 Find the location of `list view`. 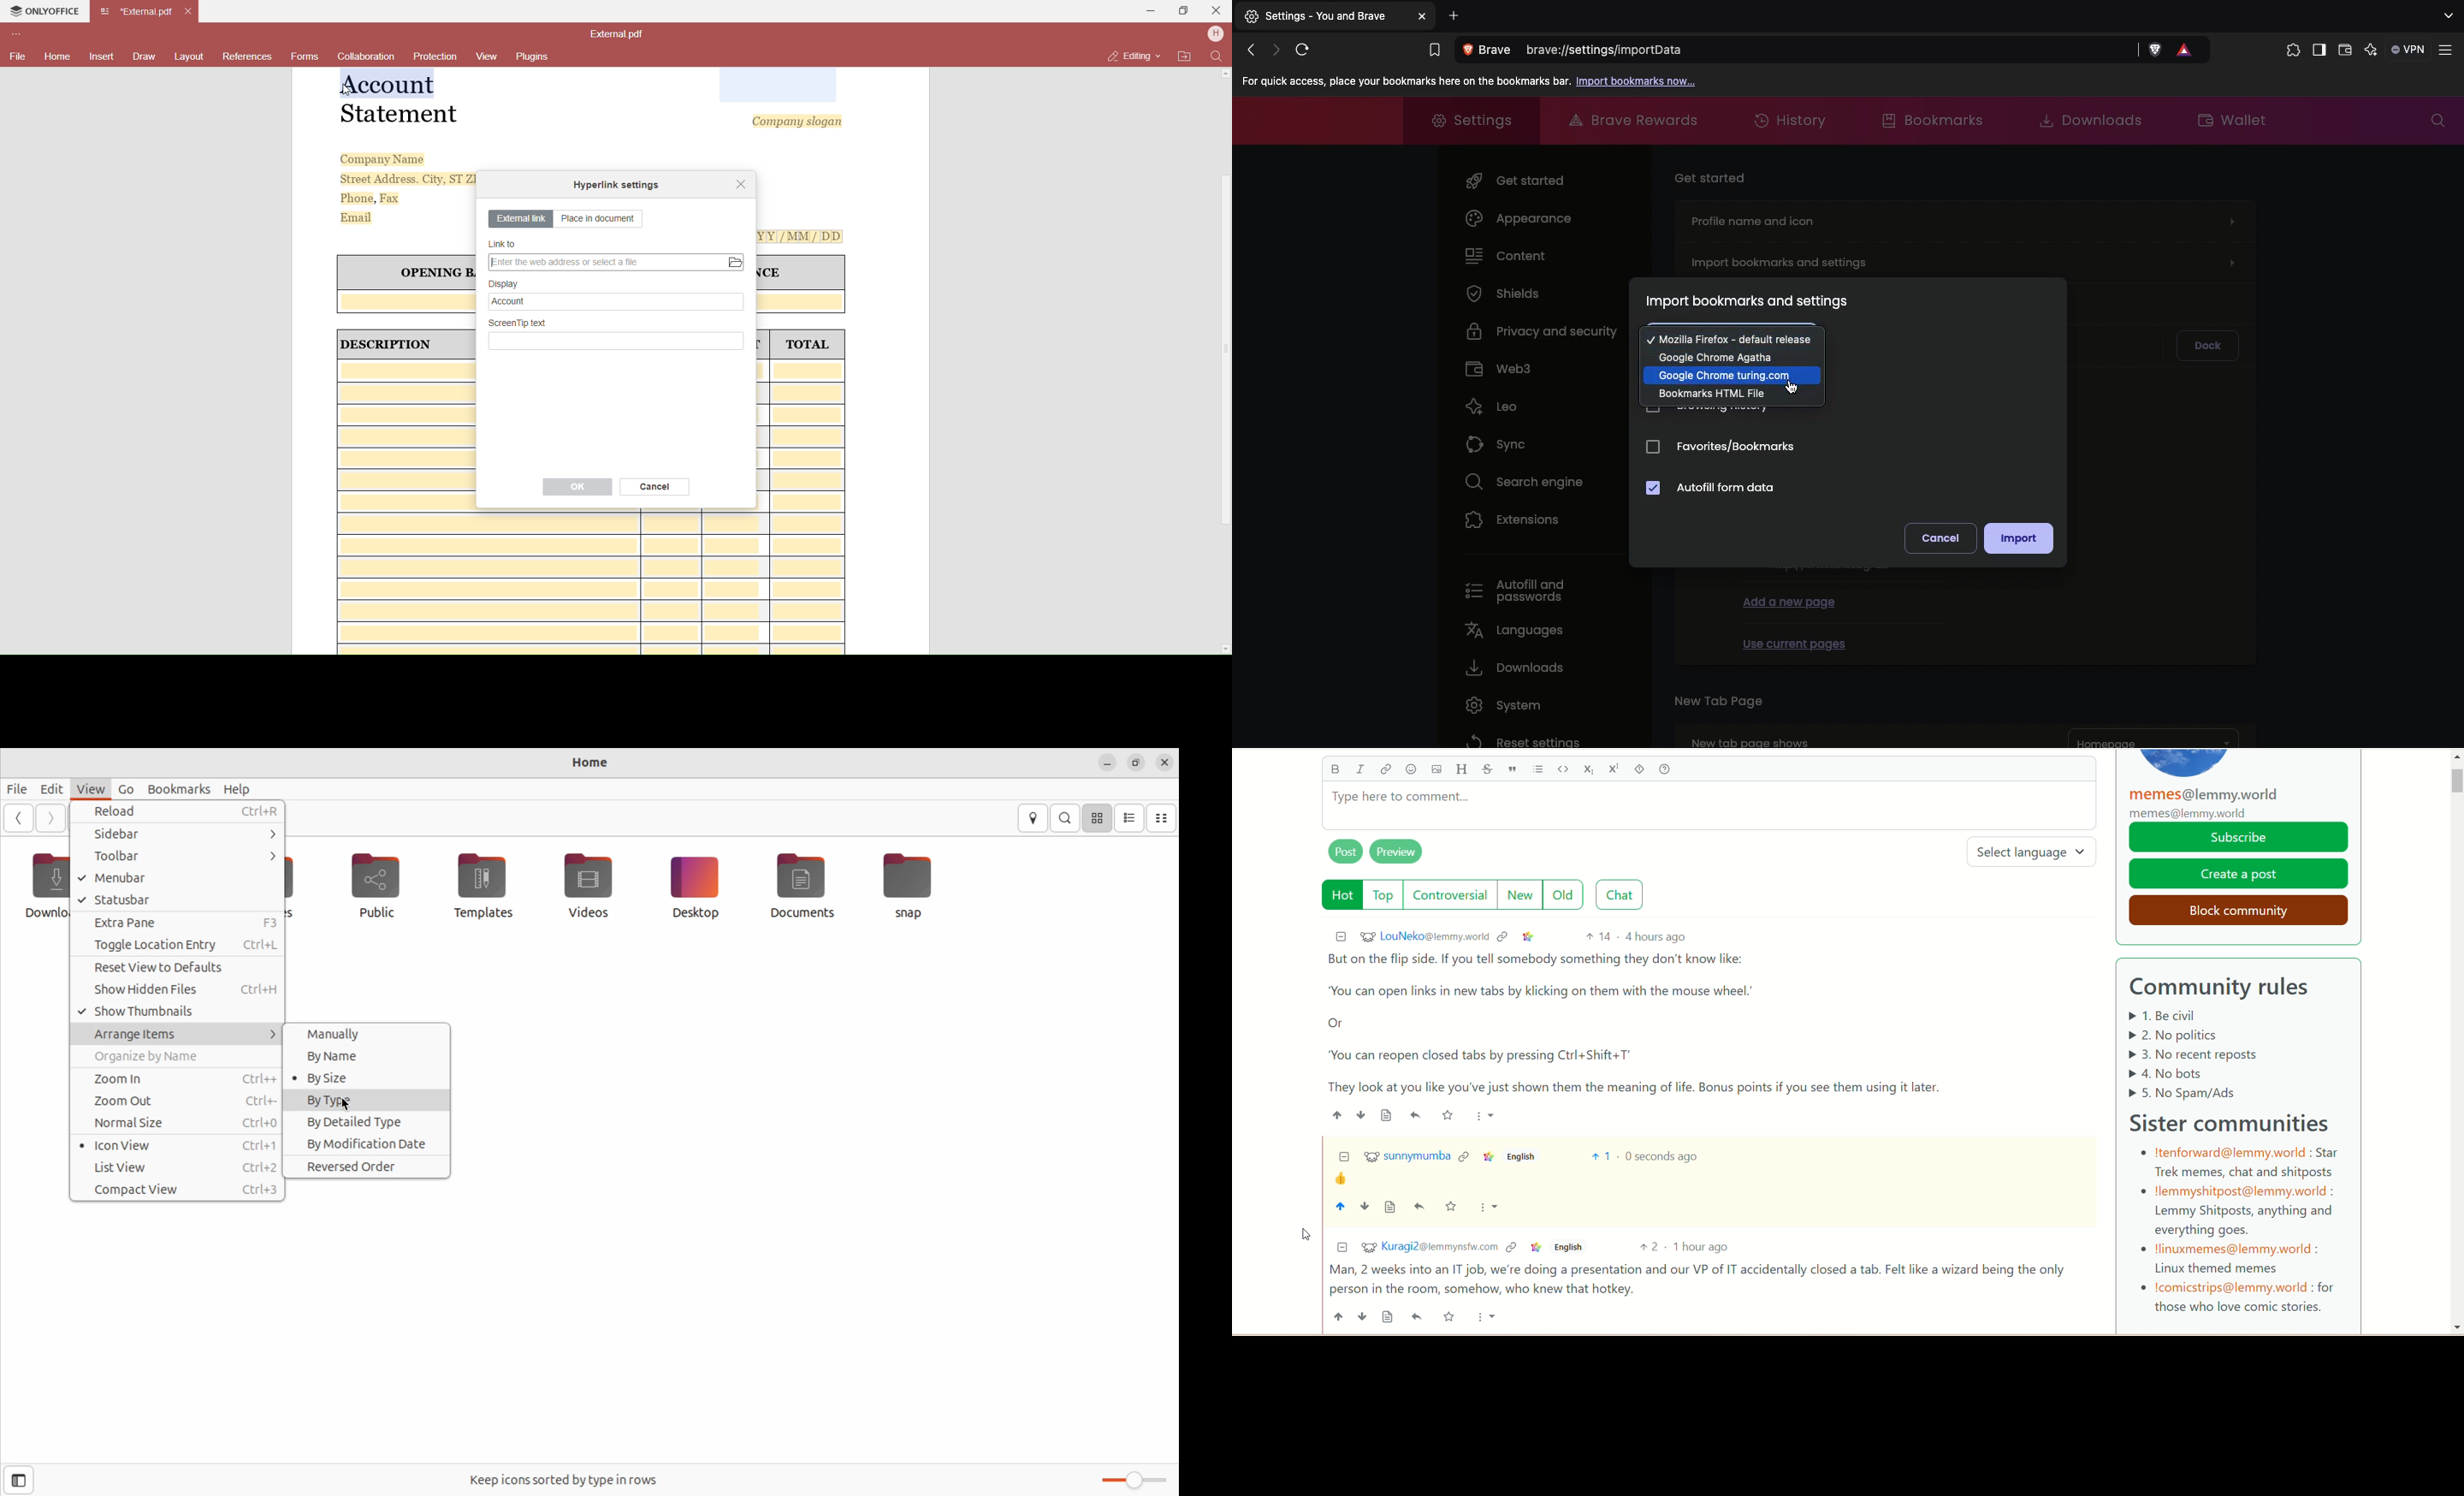

list view is located at coordinates (181, 1168).